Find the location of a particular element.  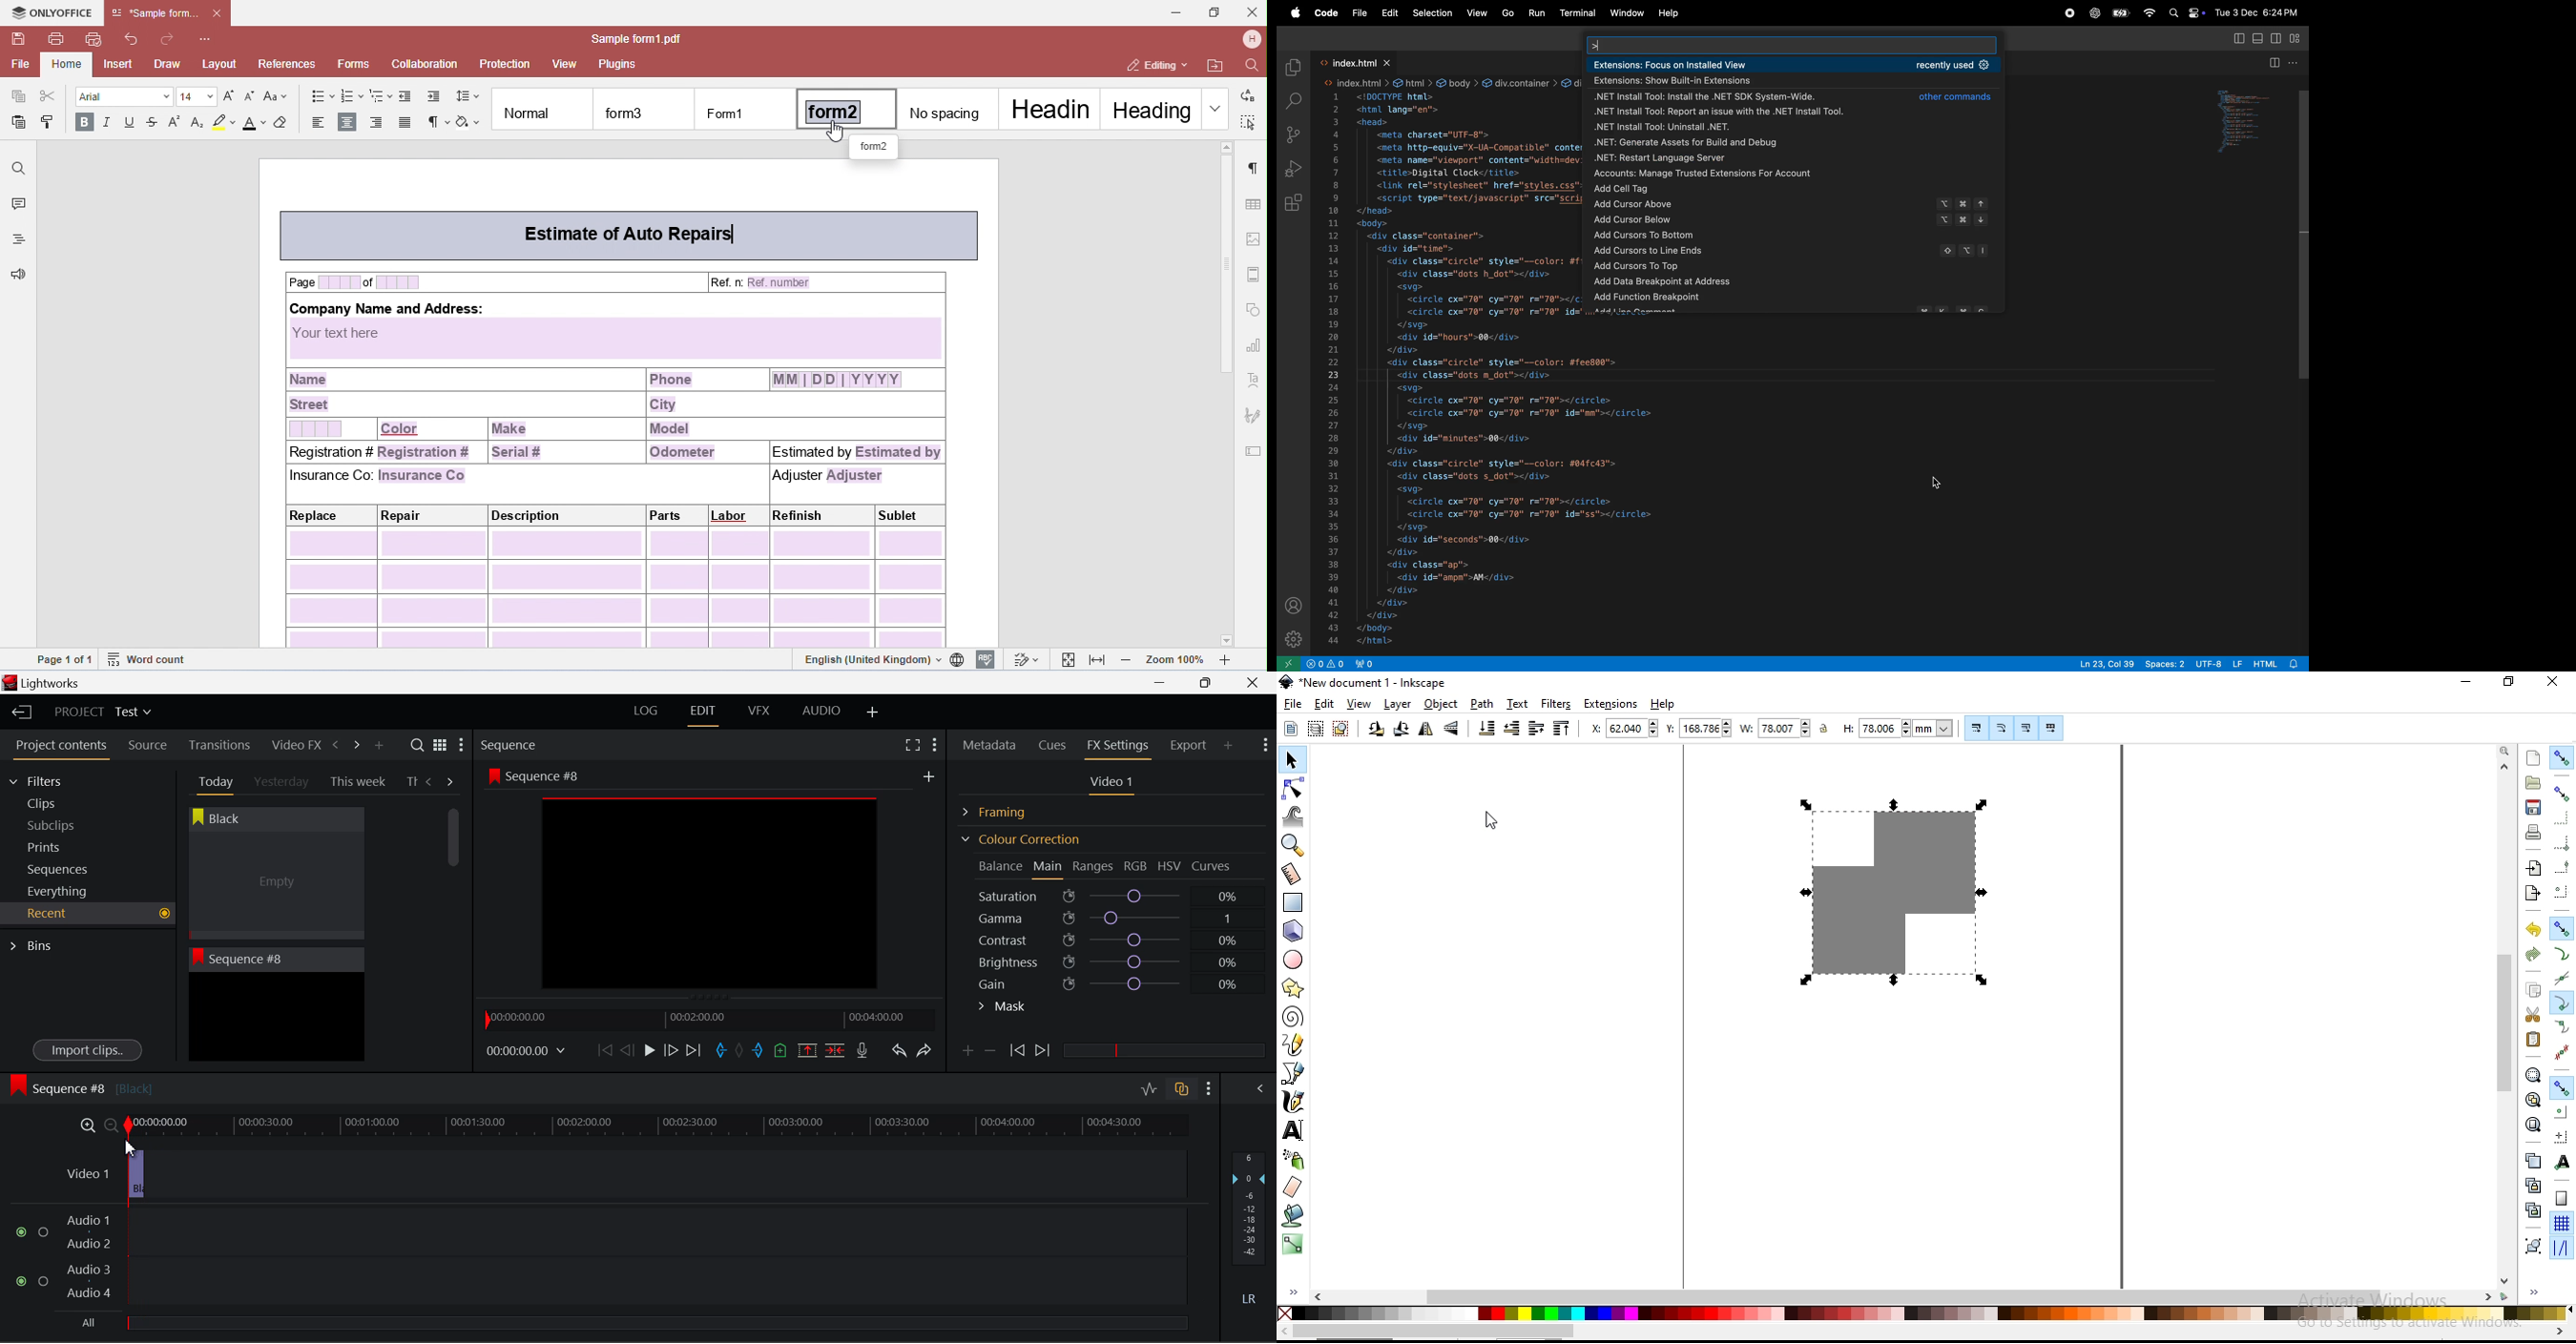

edit paths by nodes is located at coordinates (1295, 788).